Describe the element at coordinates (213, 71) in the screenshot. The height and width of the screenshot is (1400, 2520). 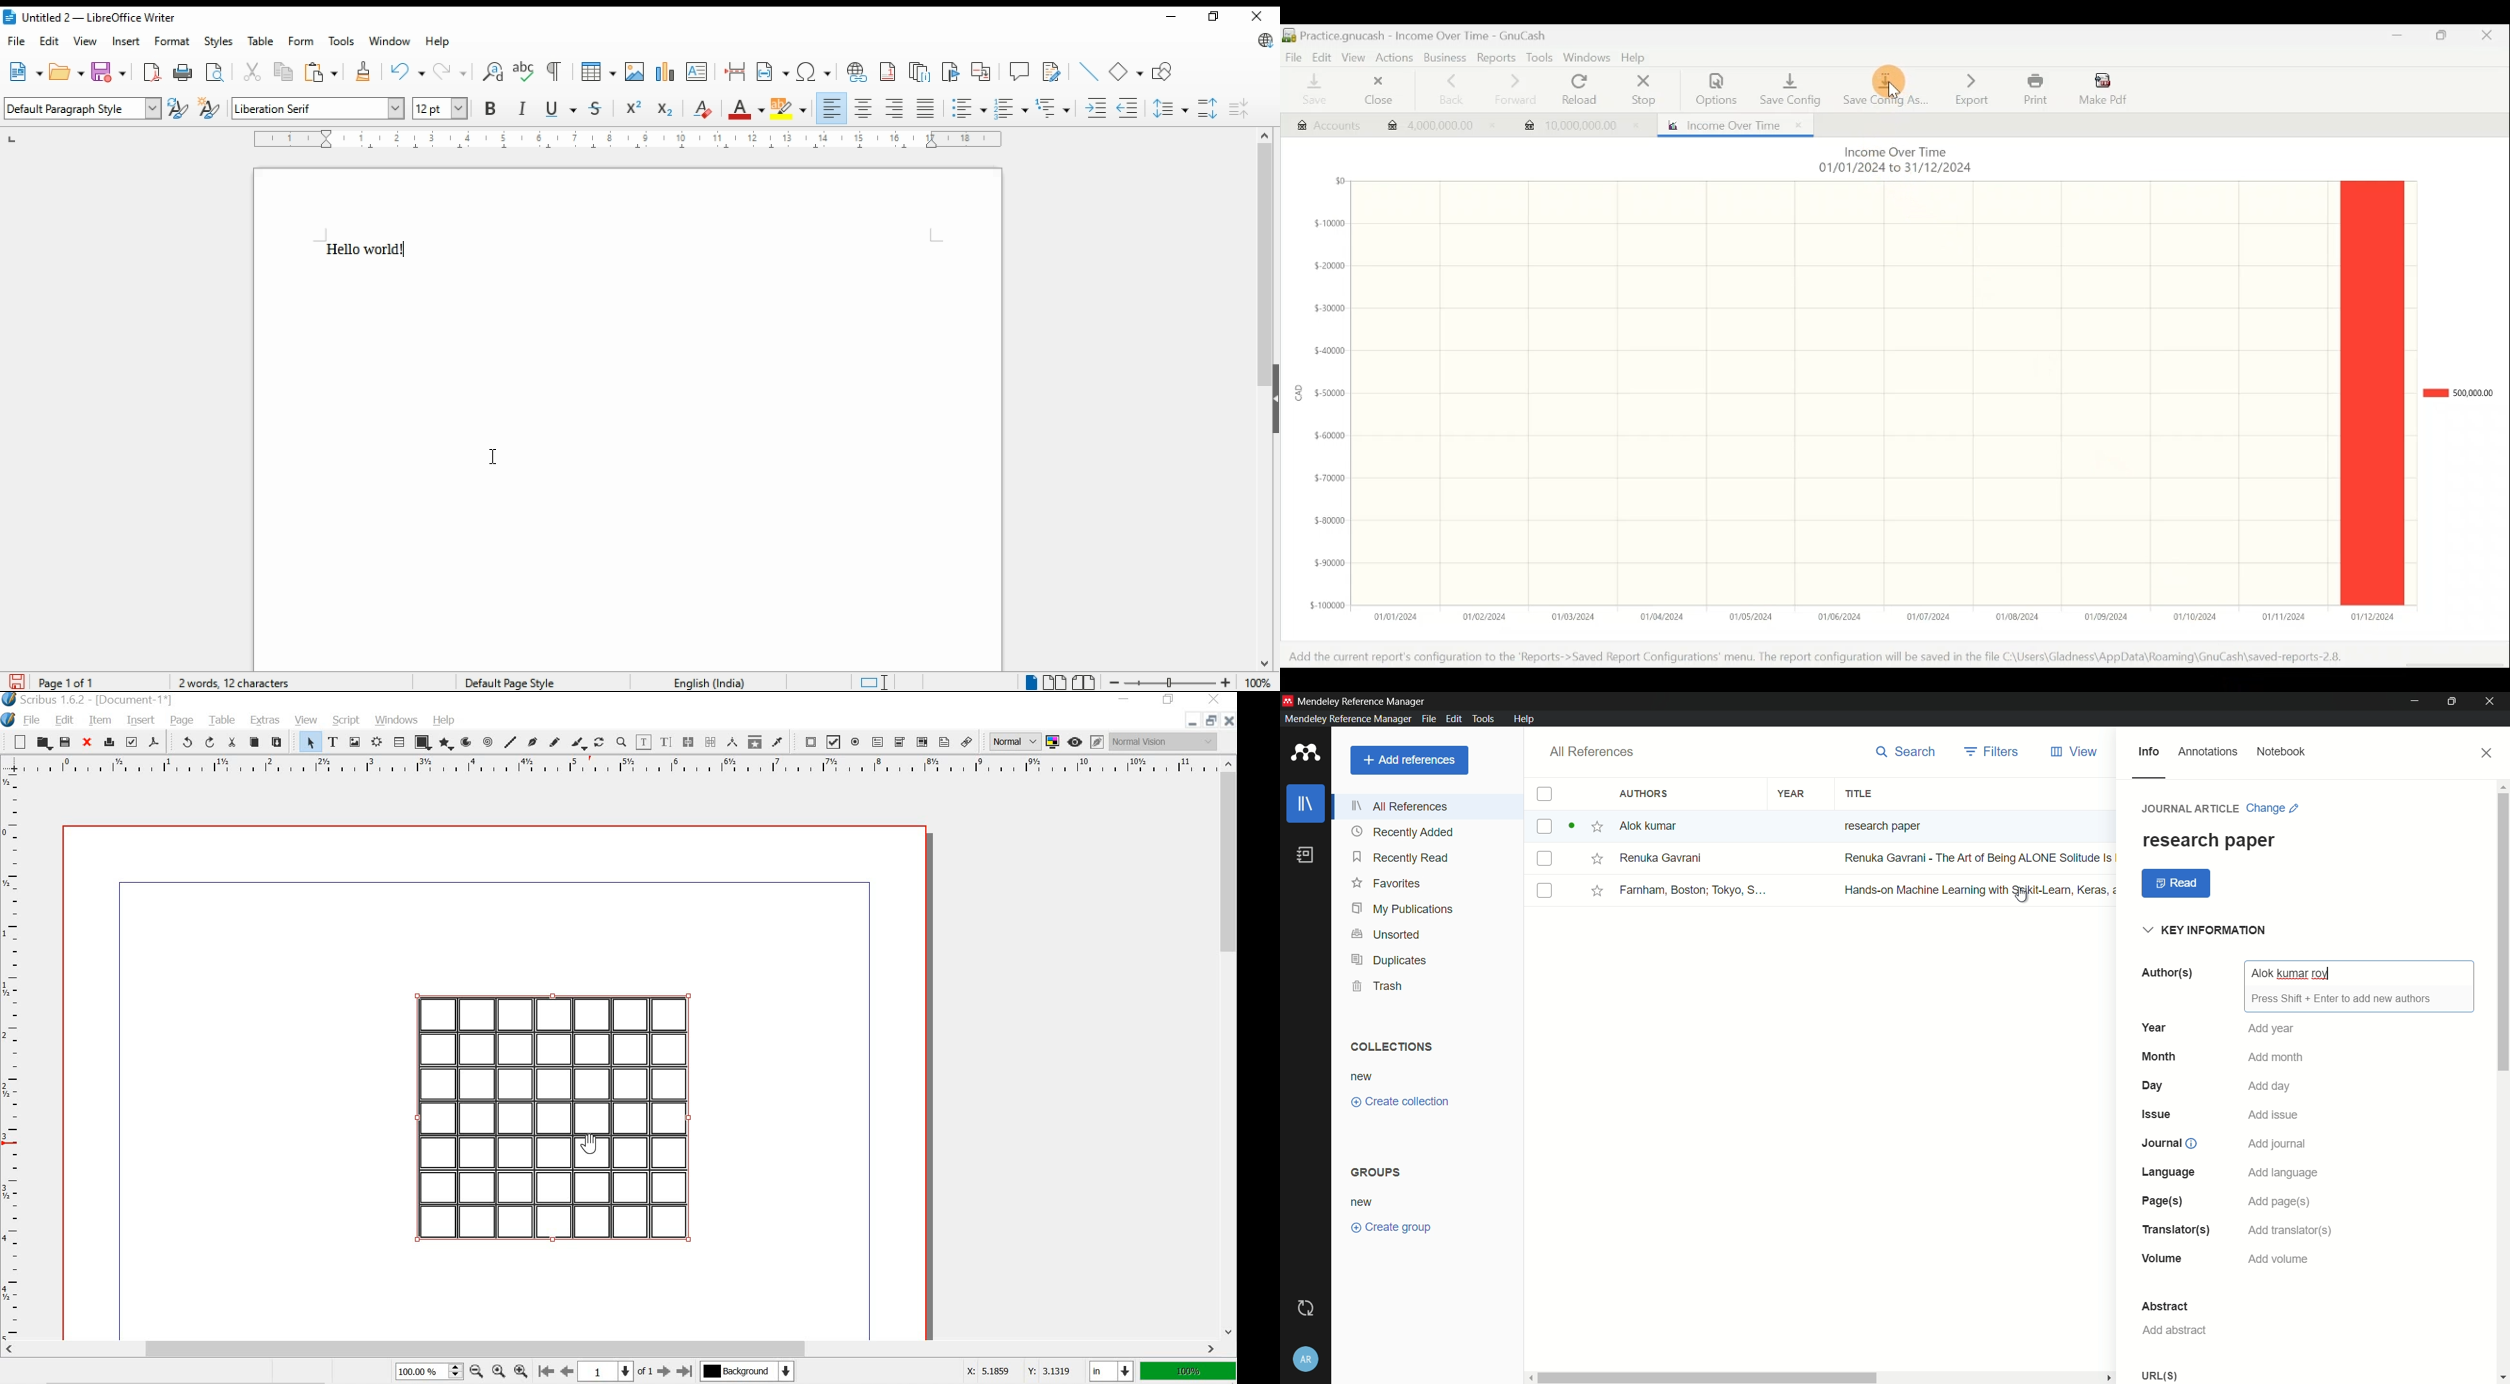
I see `toggle print preview` at that location.